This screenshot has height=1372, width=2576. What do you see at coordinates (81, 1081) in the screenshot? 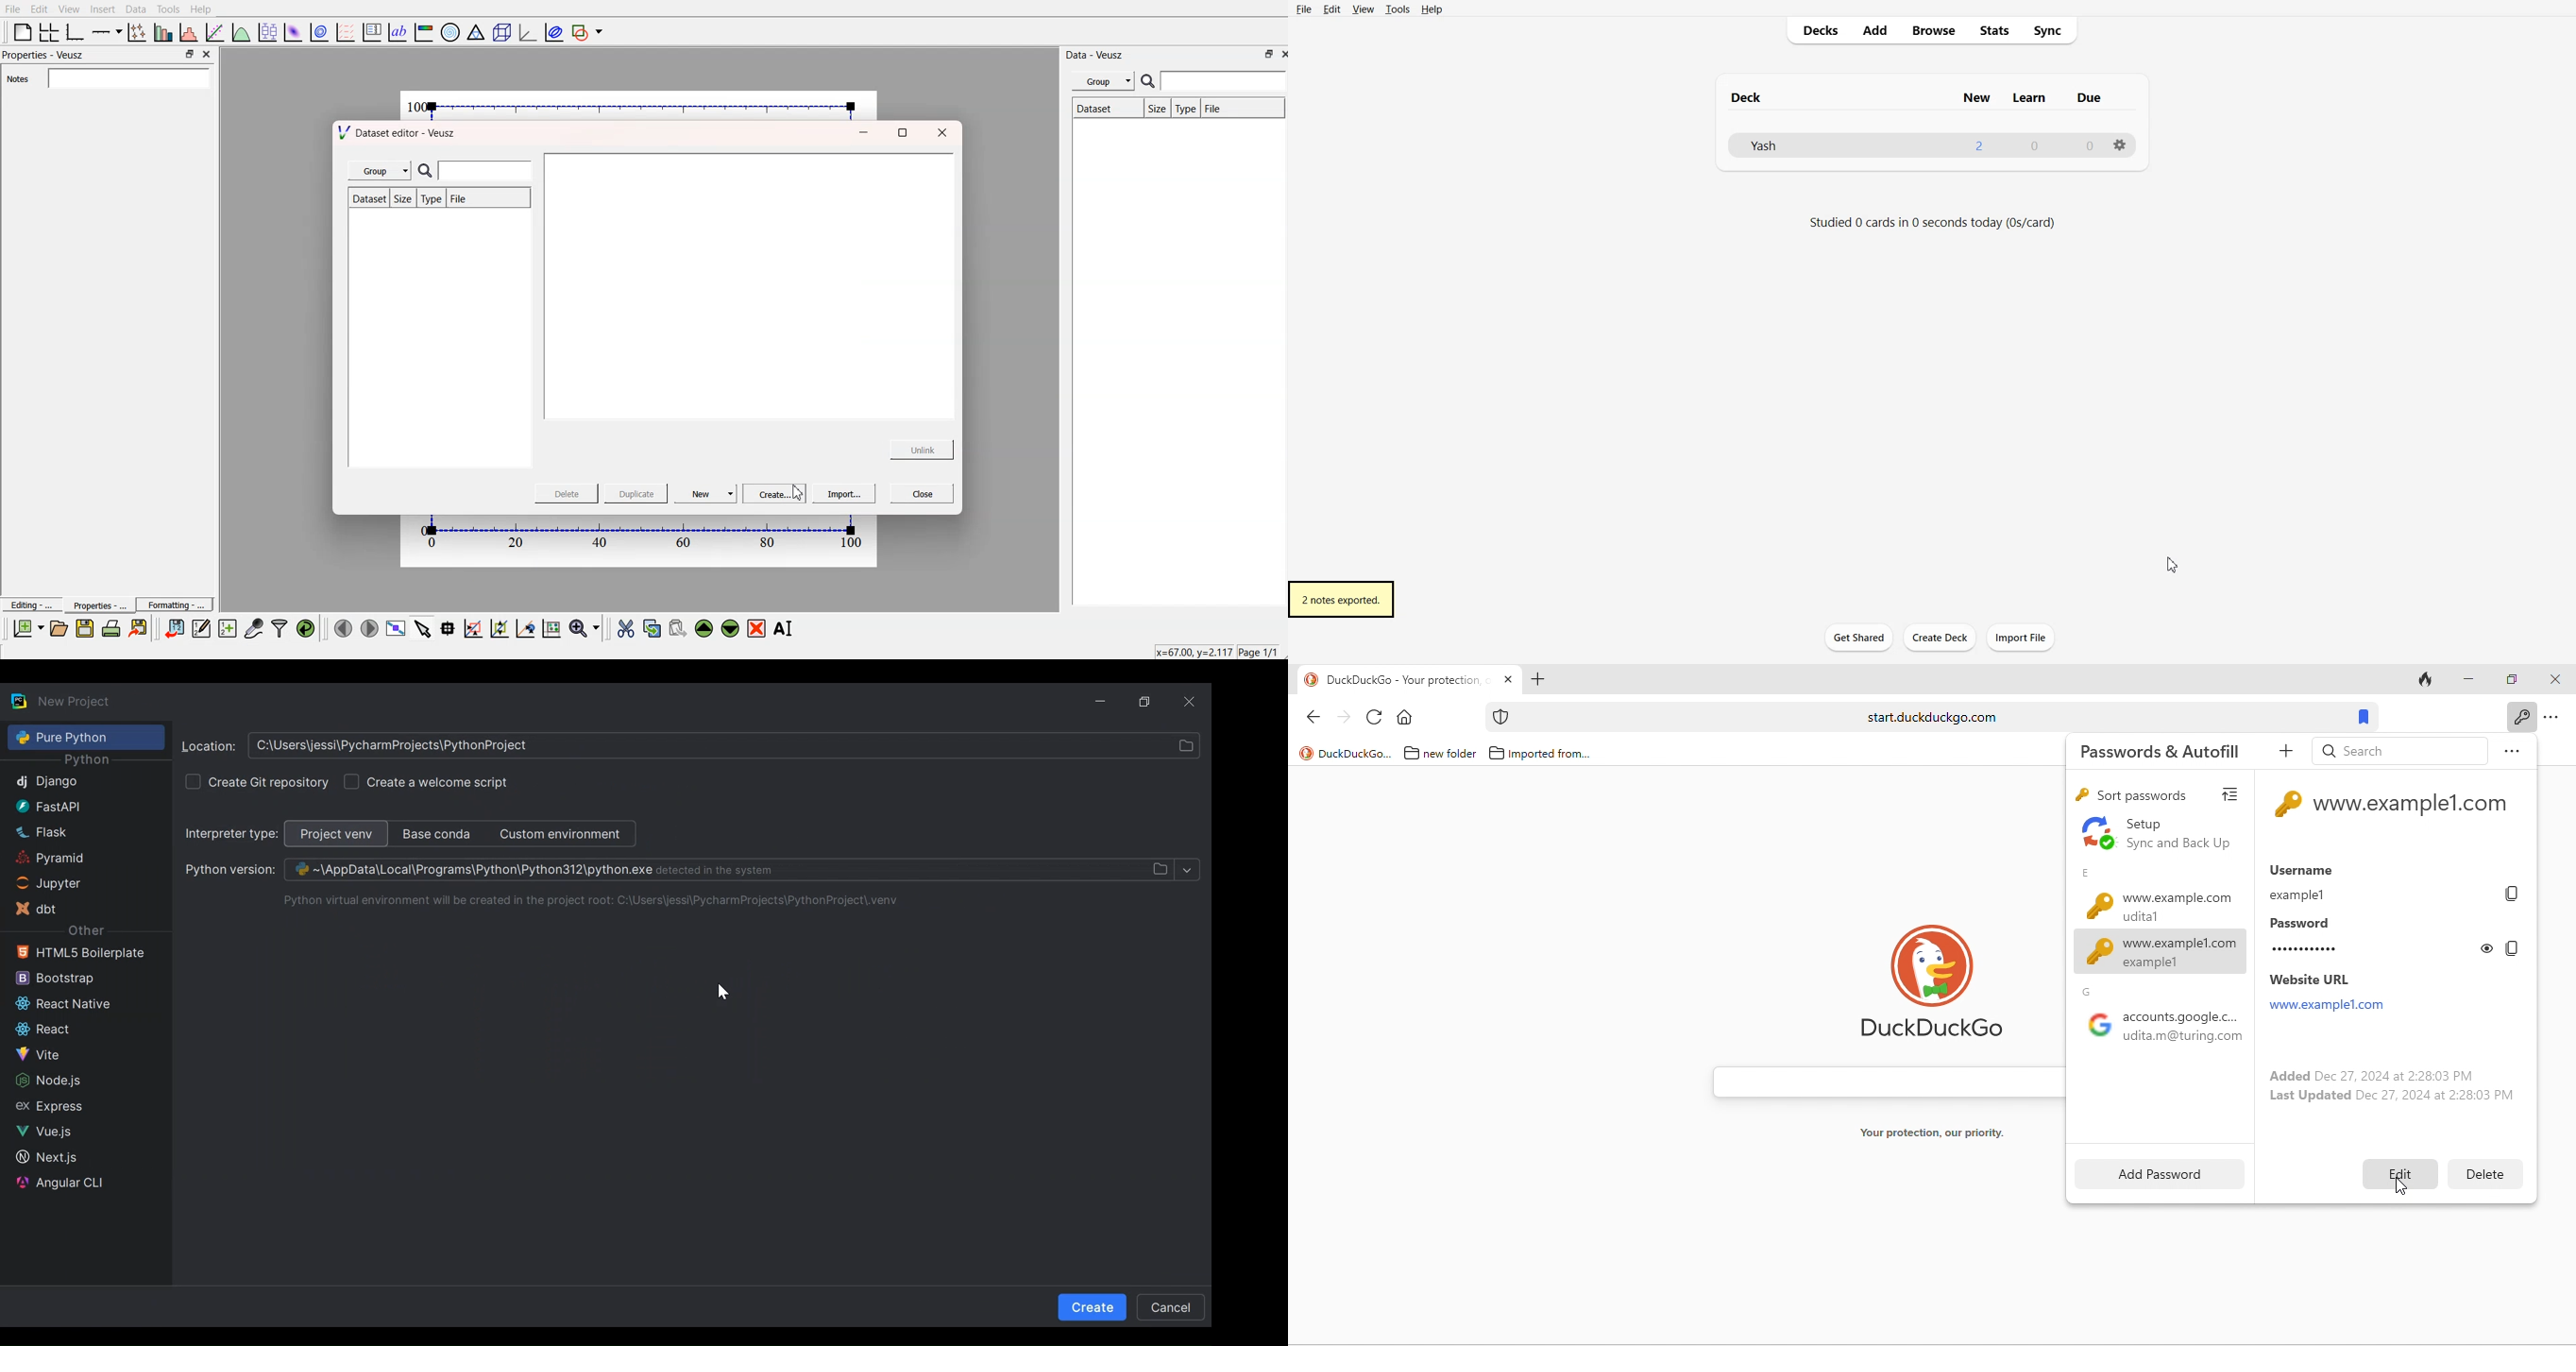
I see `Node.js` at bounding box center [81, 1081].